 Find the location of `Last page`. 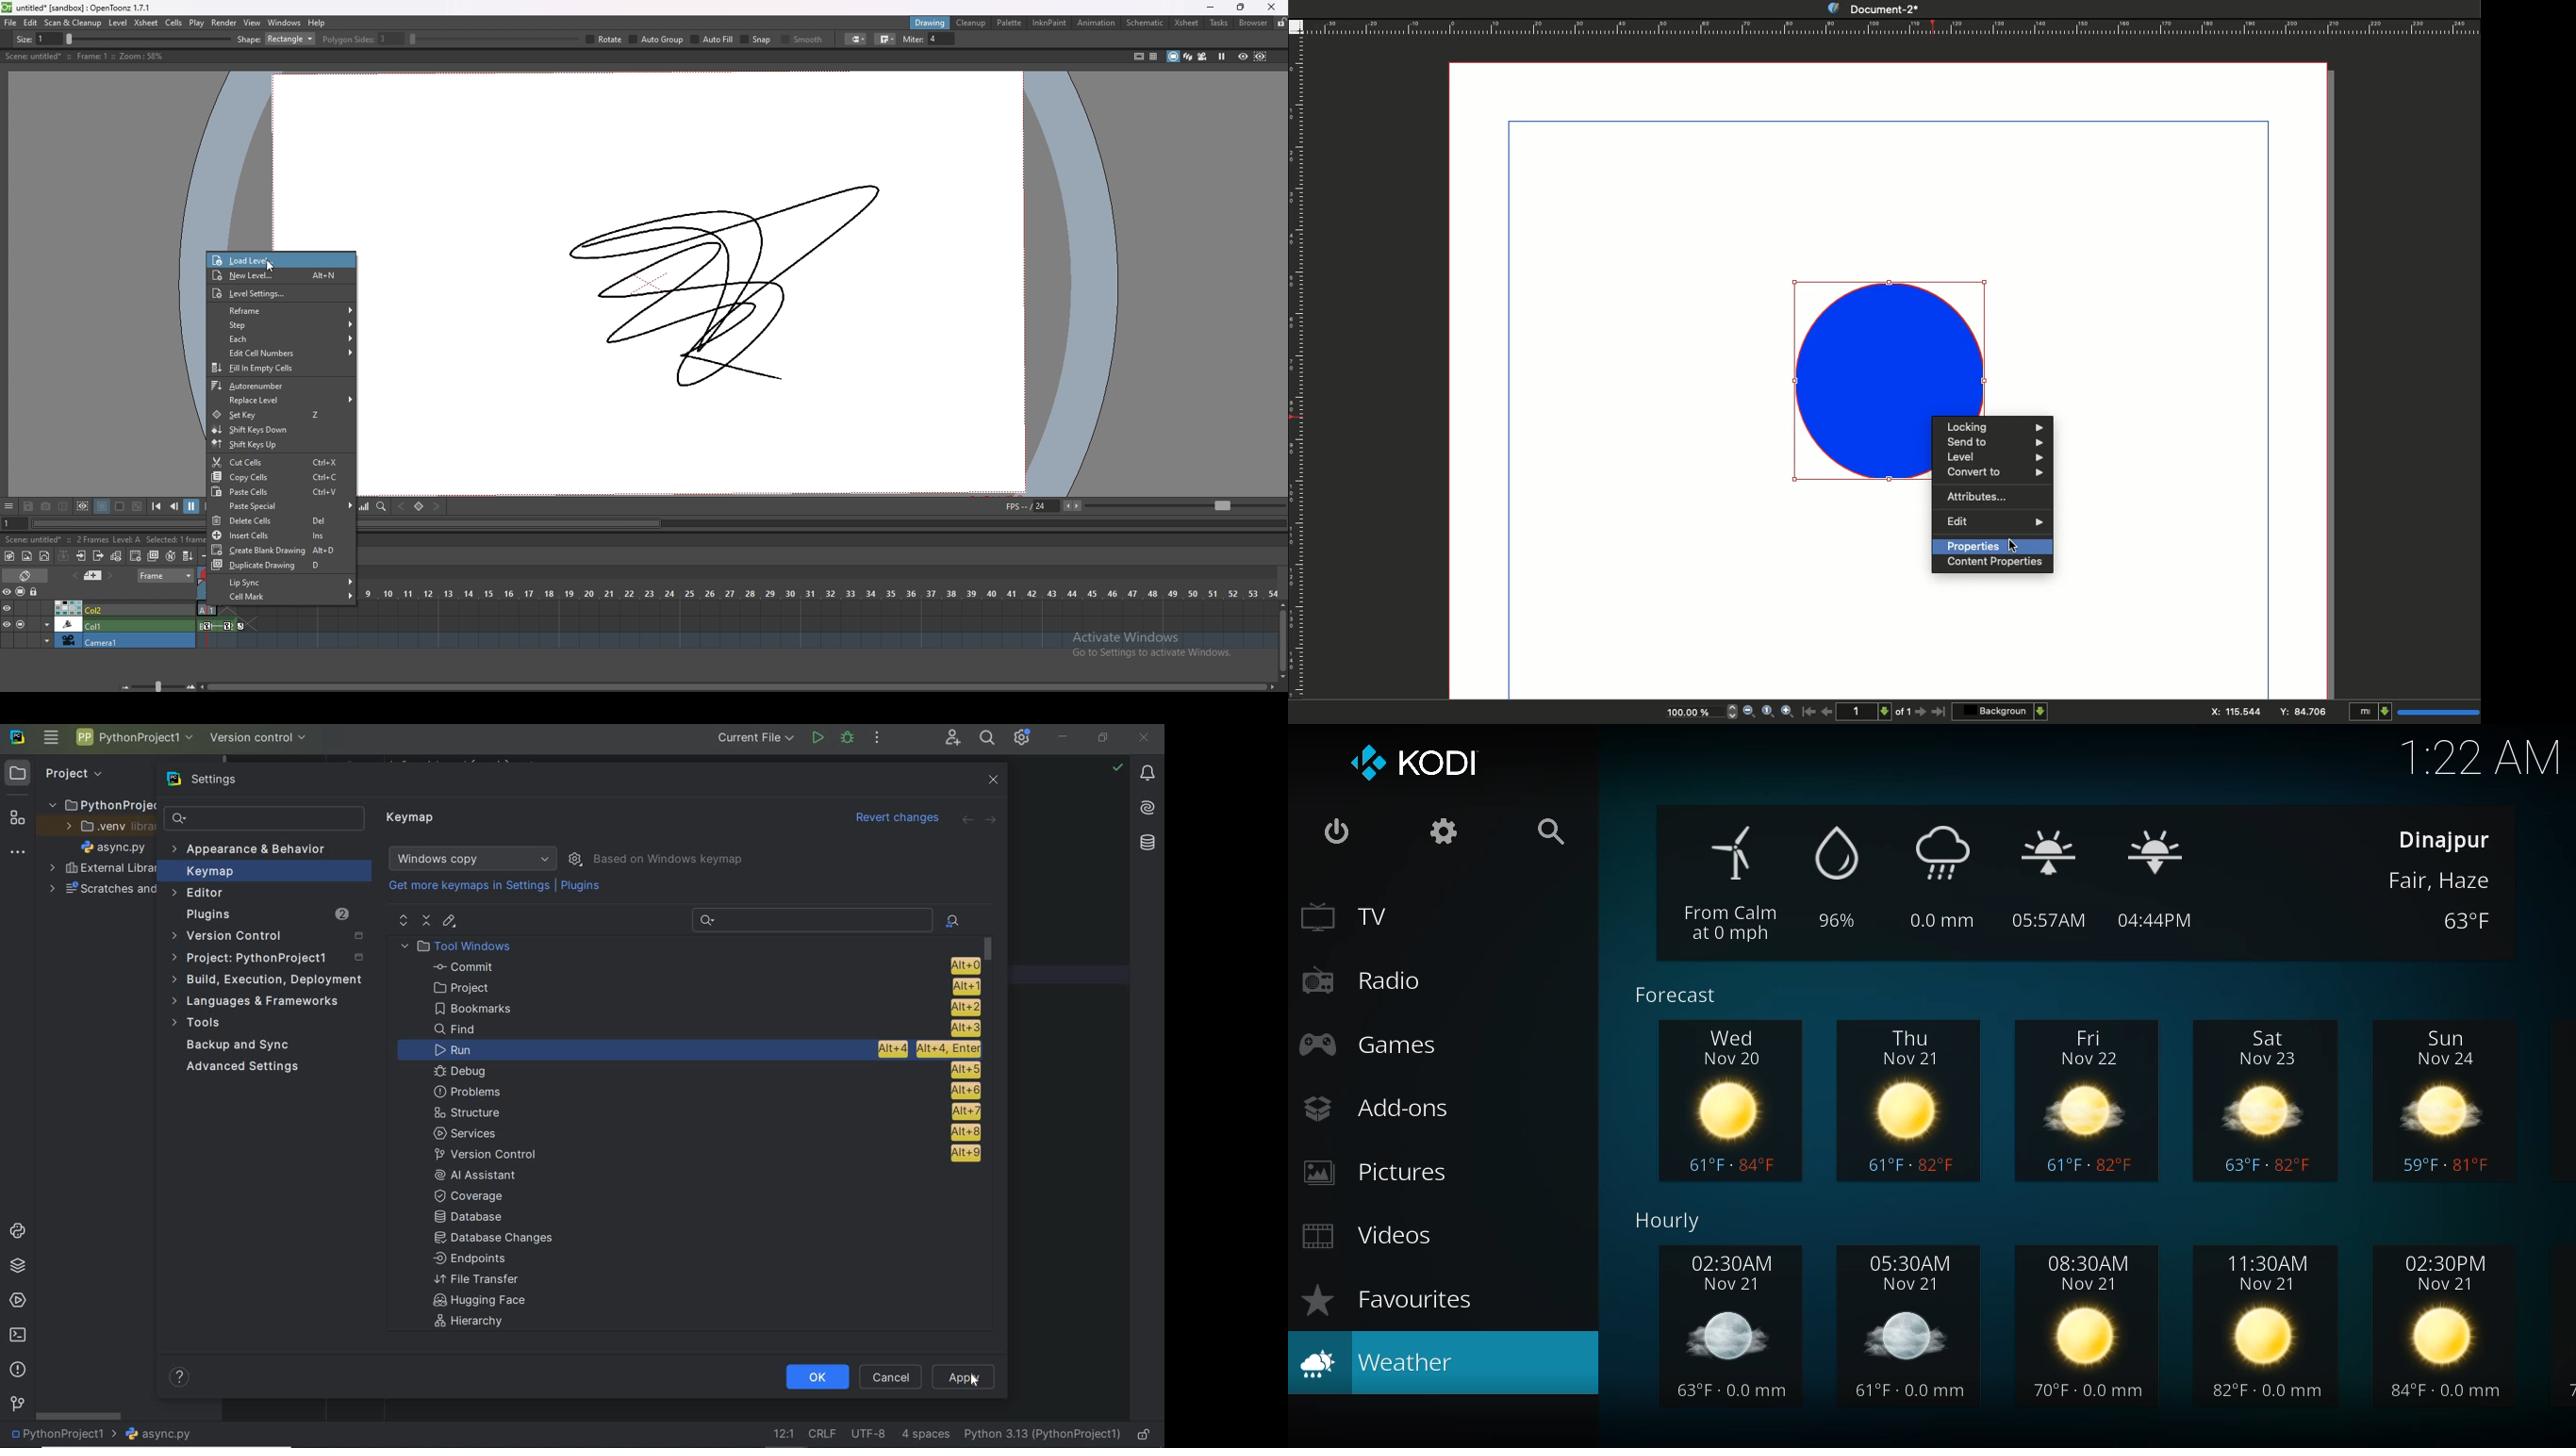

Last page is located at coordinates (1939, 712).